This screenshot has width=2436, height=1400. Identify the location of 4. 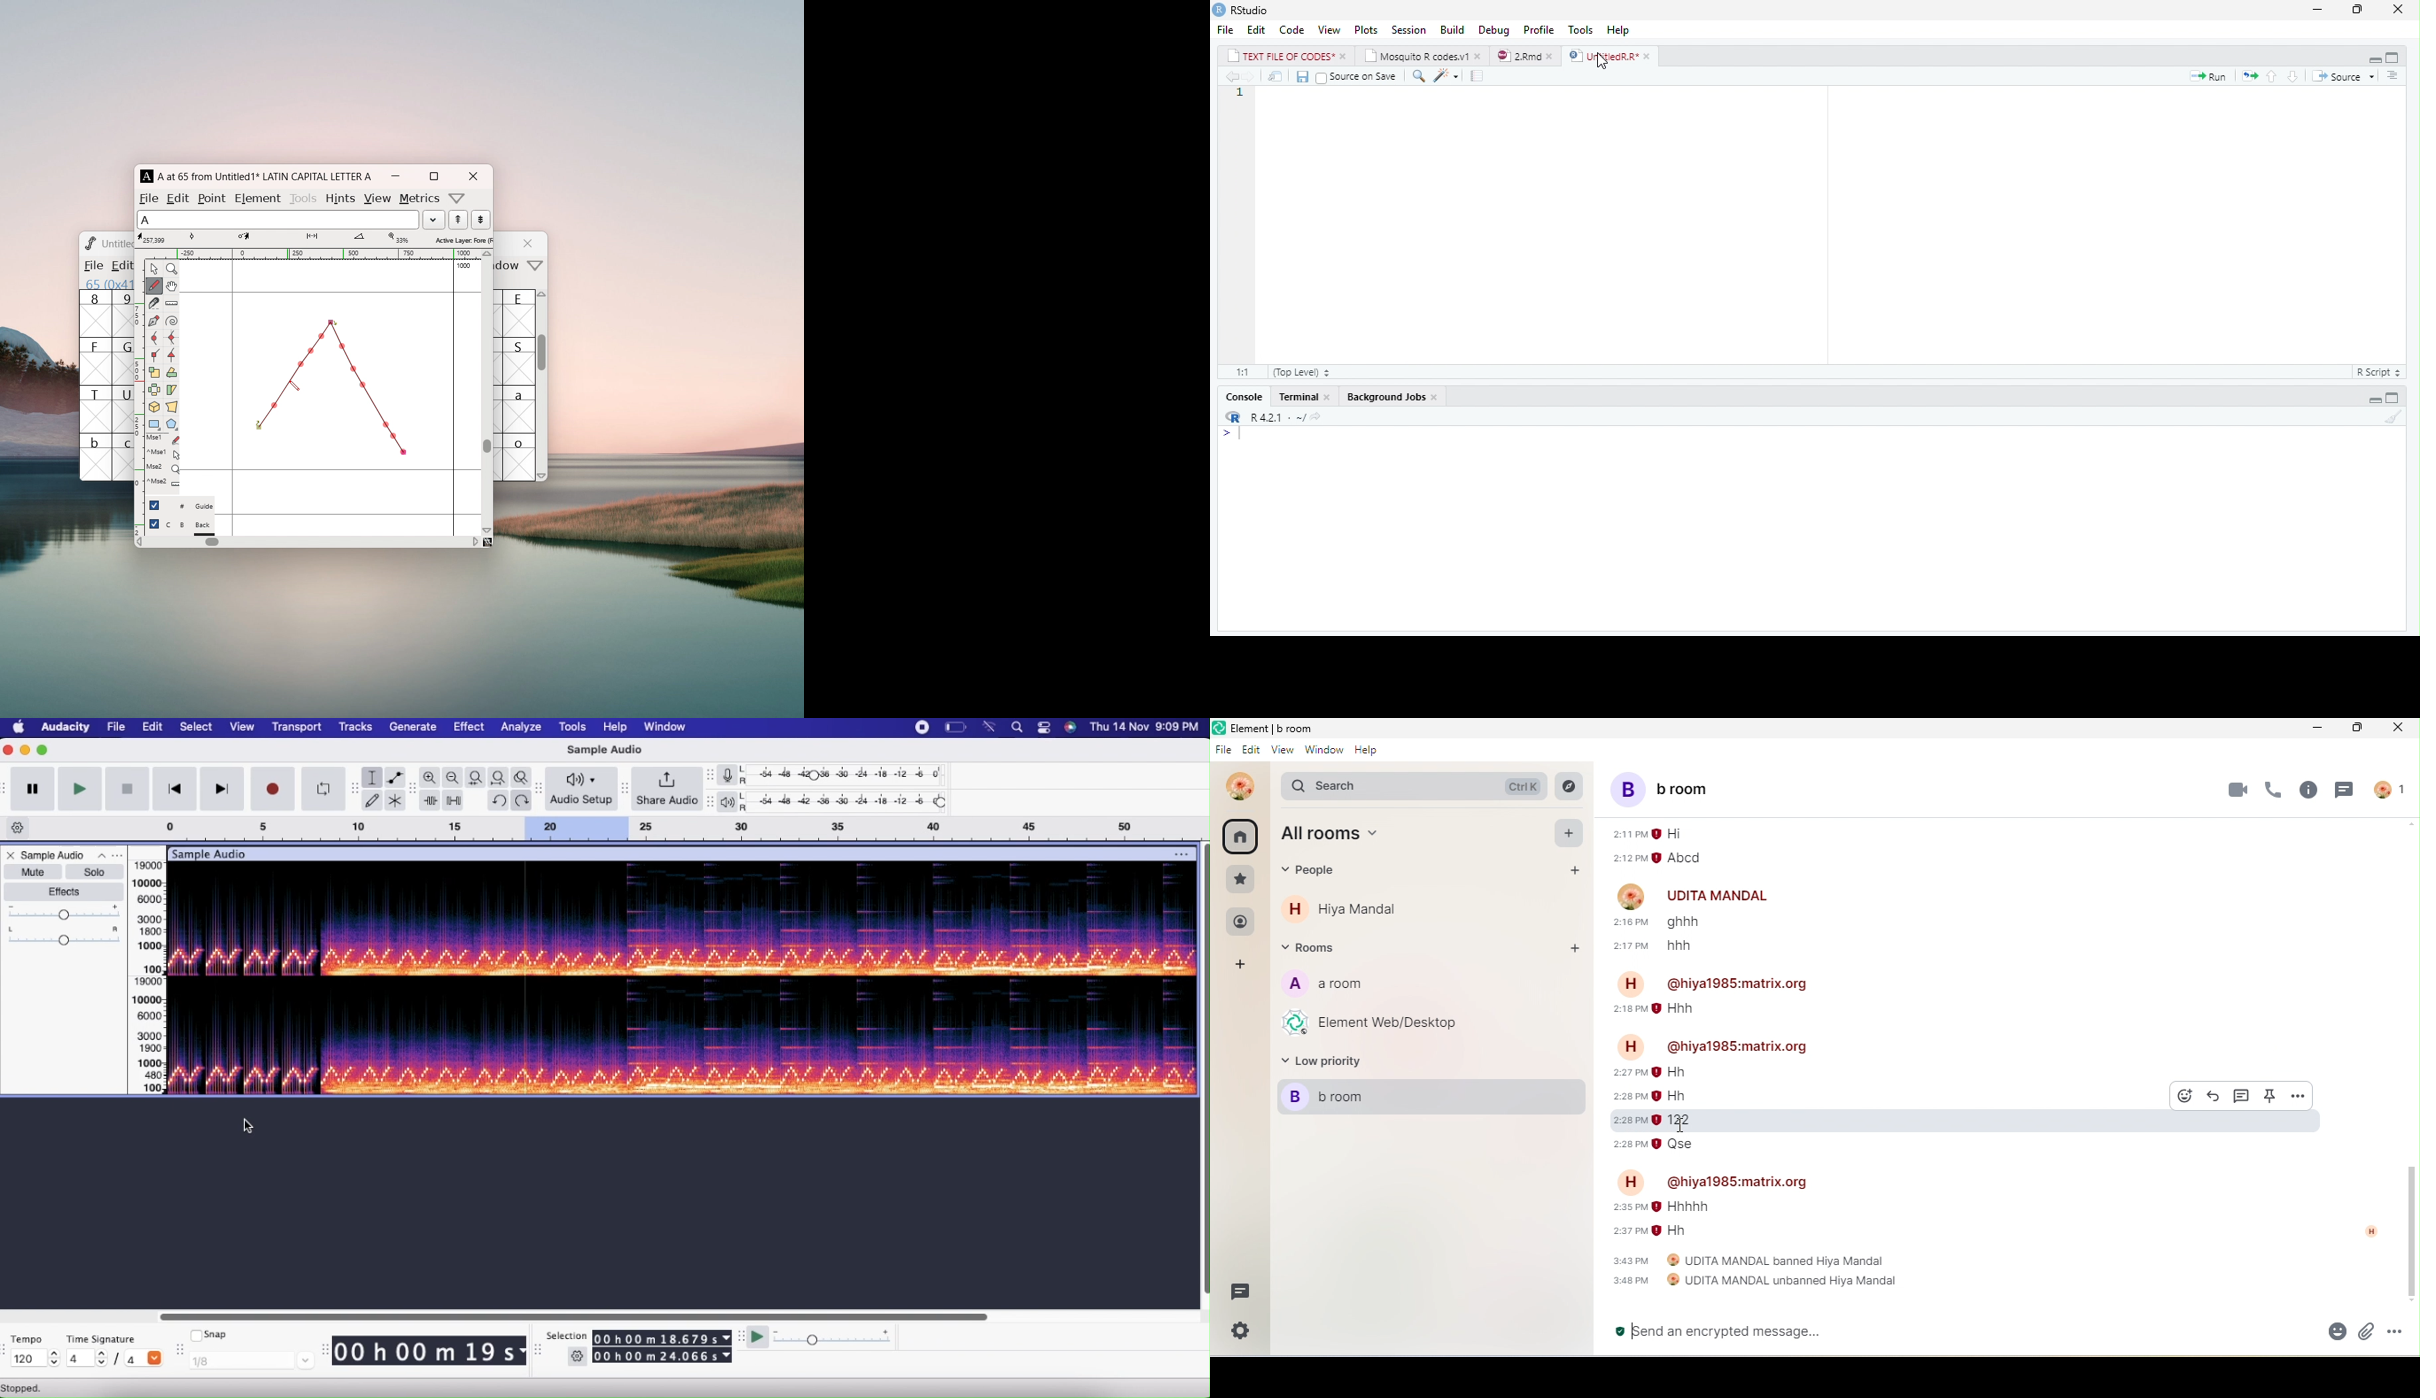
(88, 1358).